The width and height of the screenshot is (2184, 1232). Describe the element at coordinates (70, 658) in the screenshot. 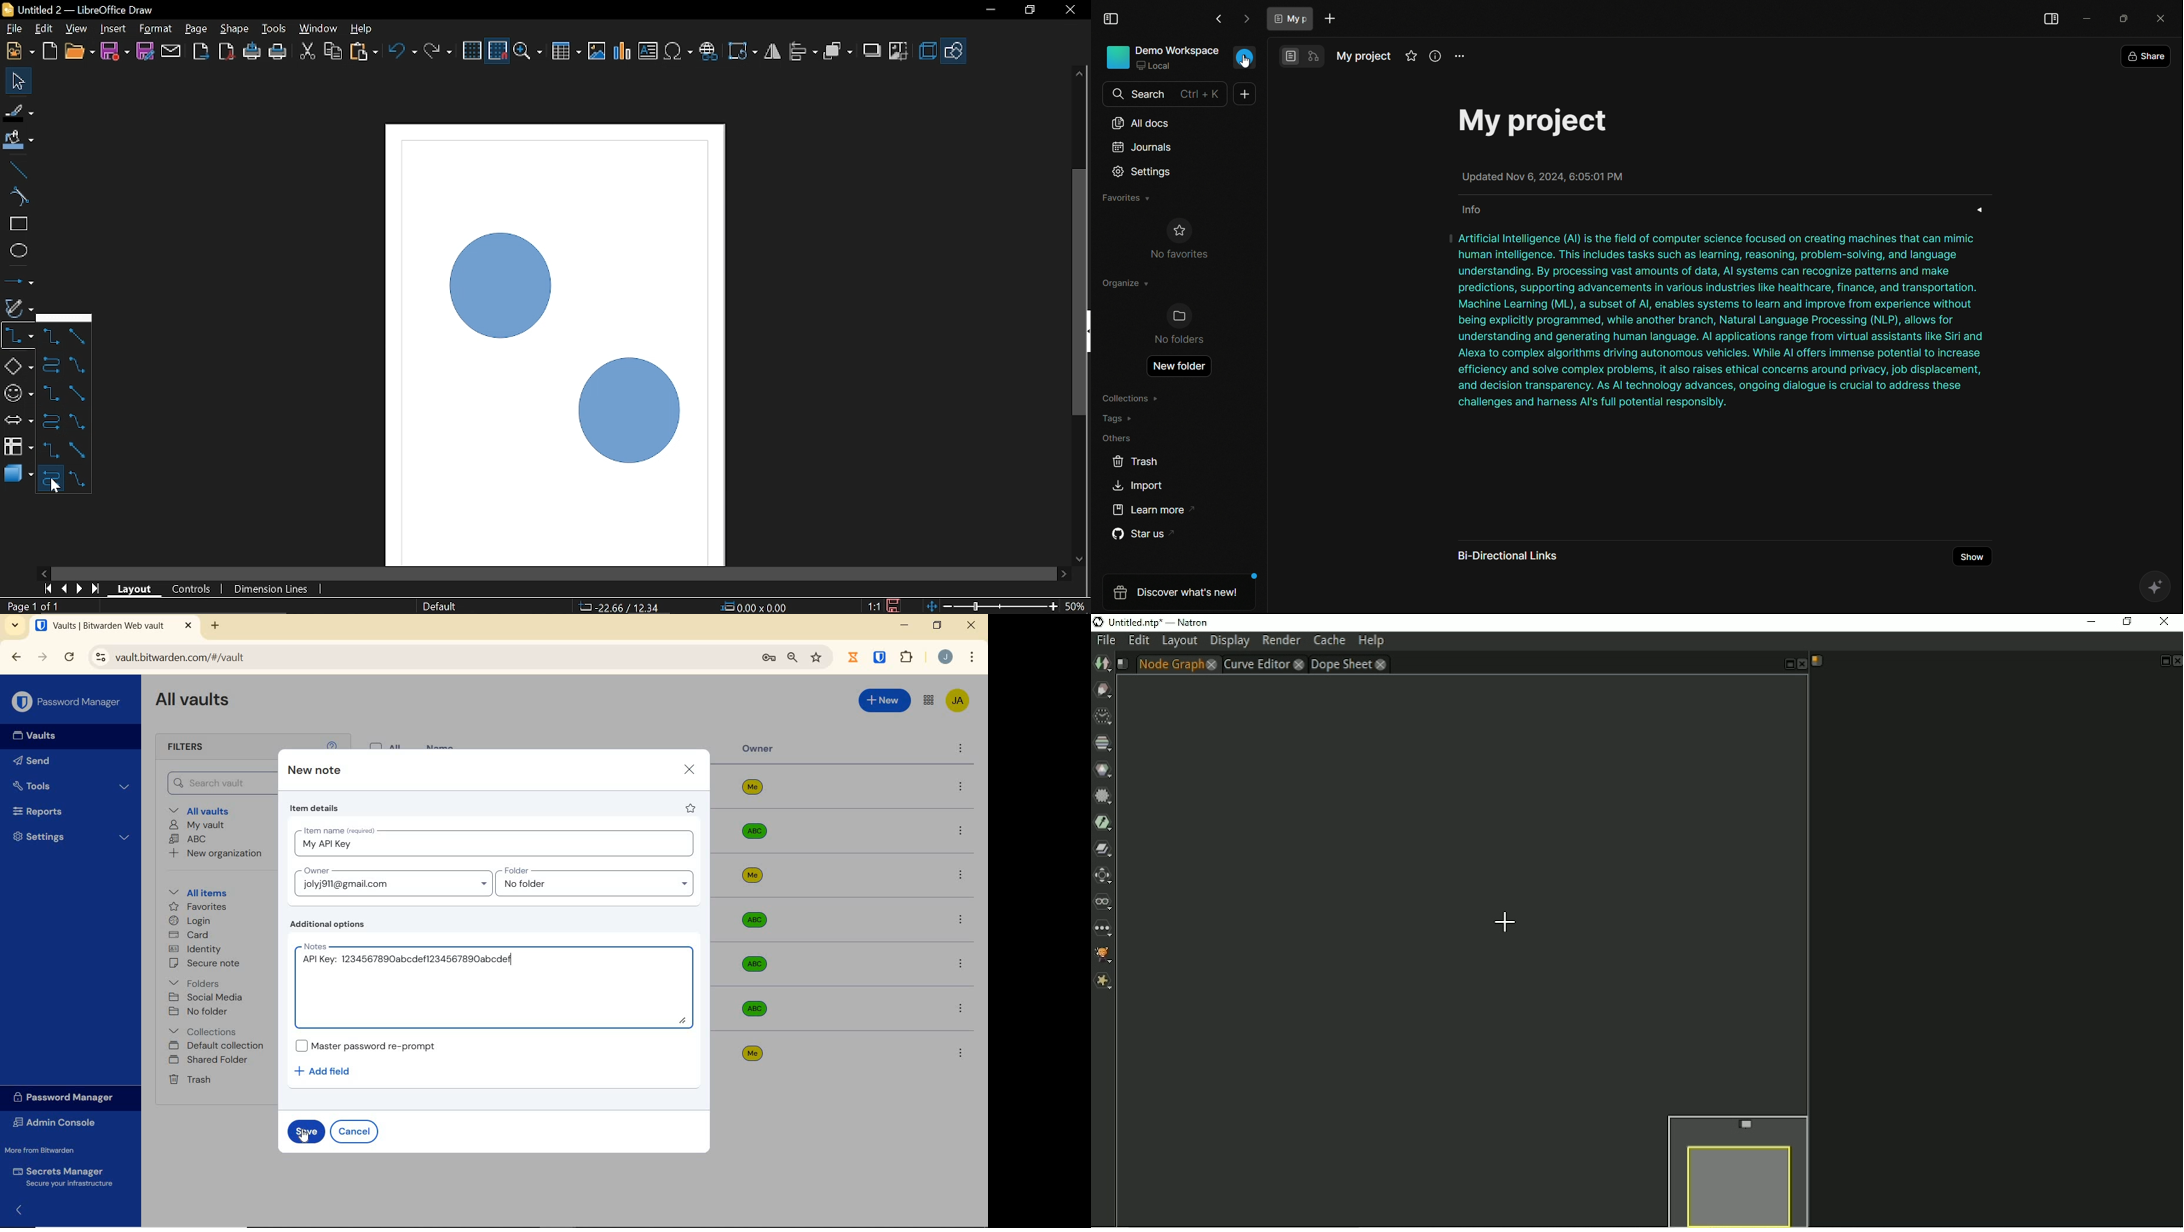

I see `RELOAD` at that location.